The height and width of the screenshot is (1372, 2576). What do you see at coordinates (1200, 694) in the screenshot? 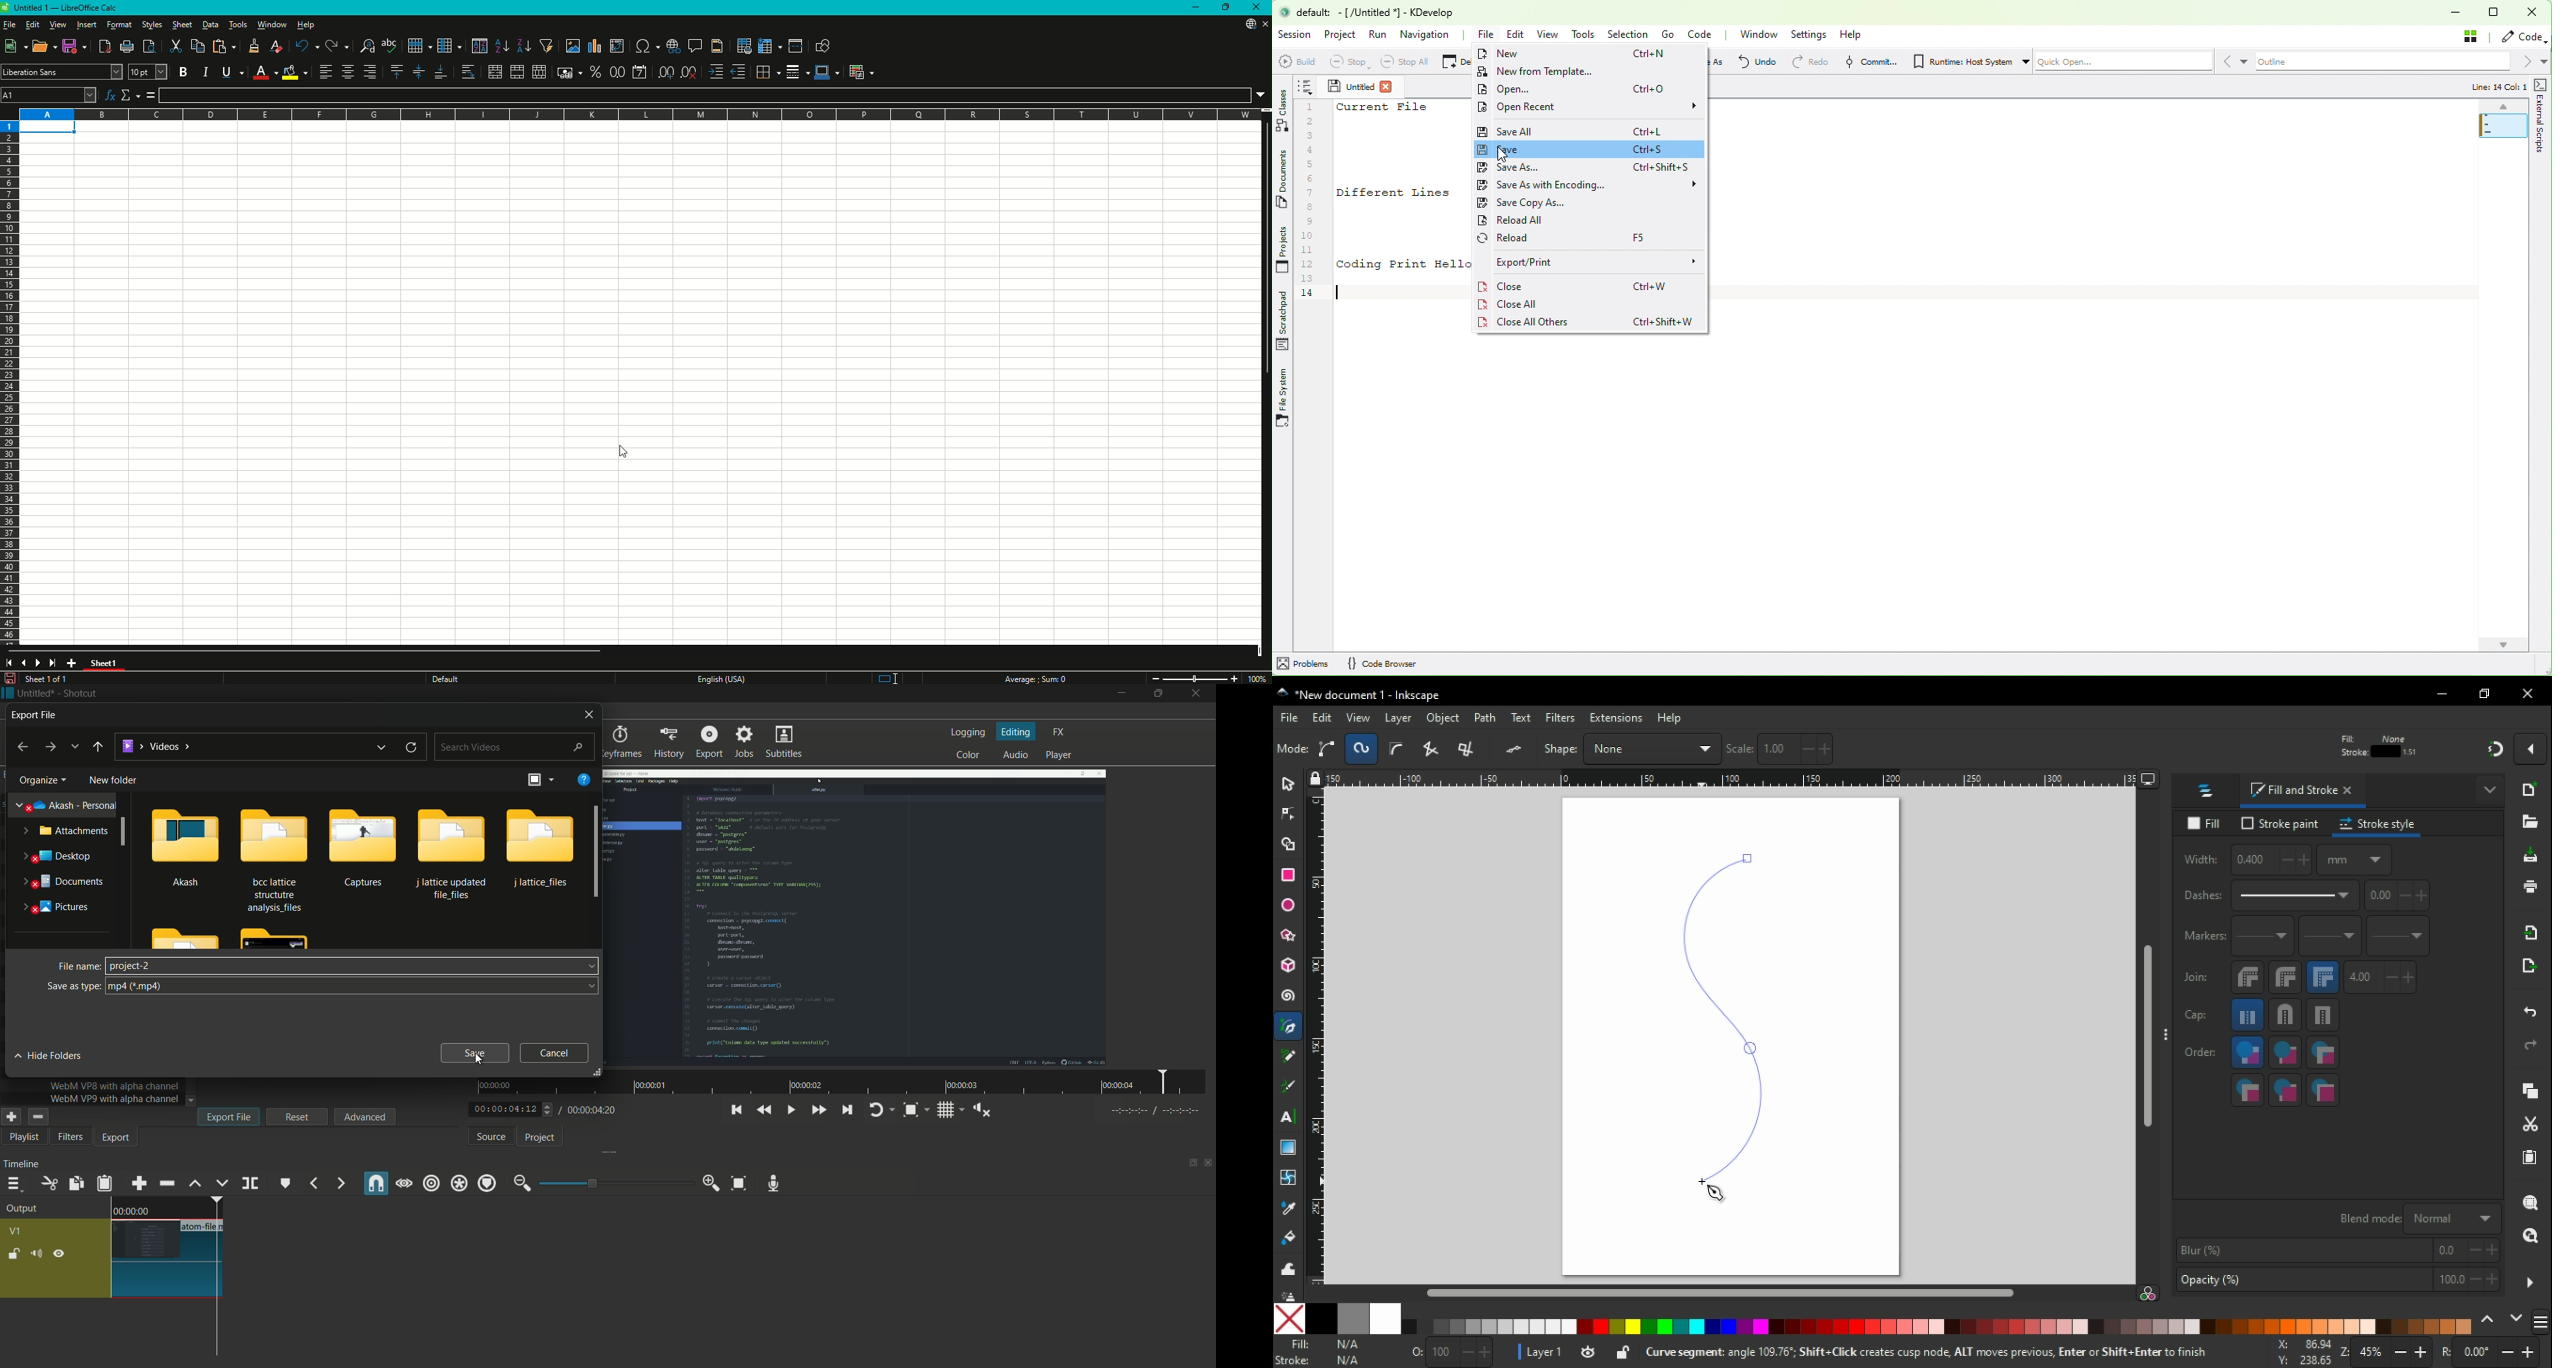
I see `close app` at bounding box center [1200, 694].